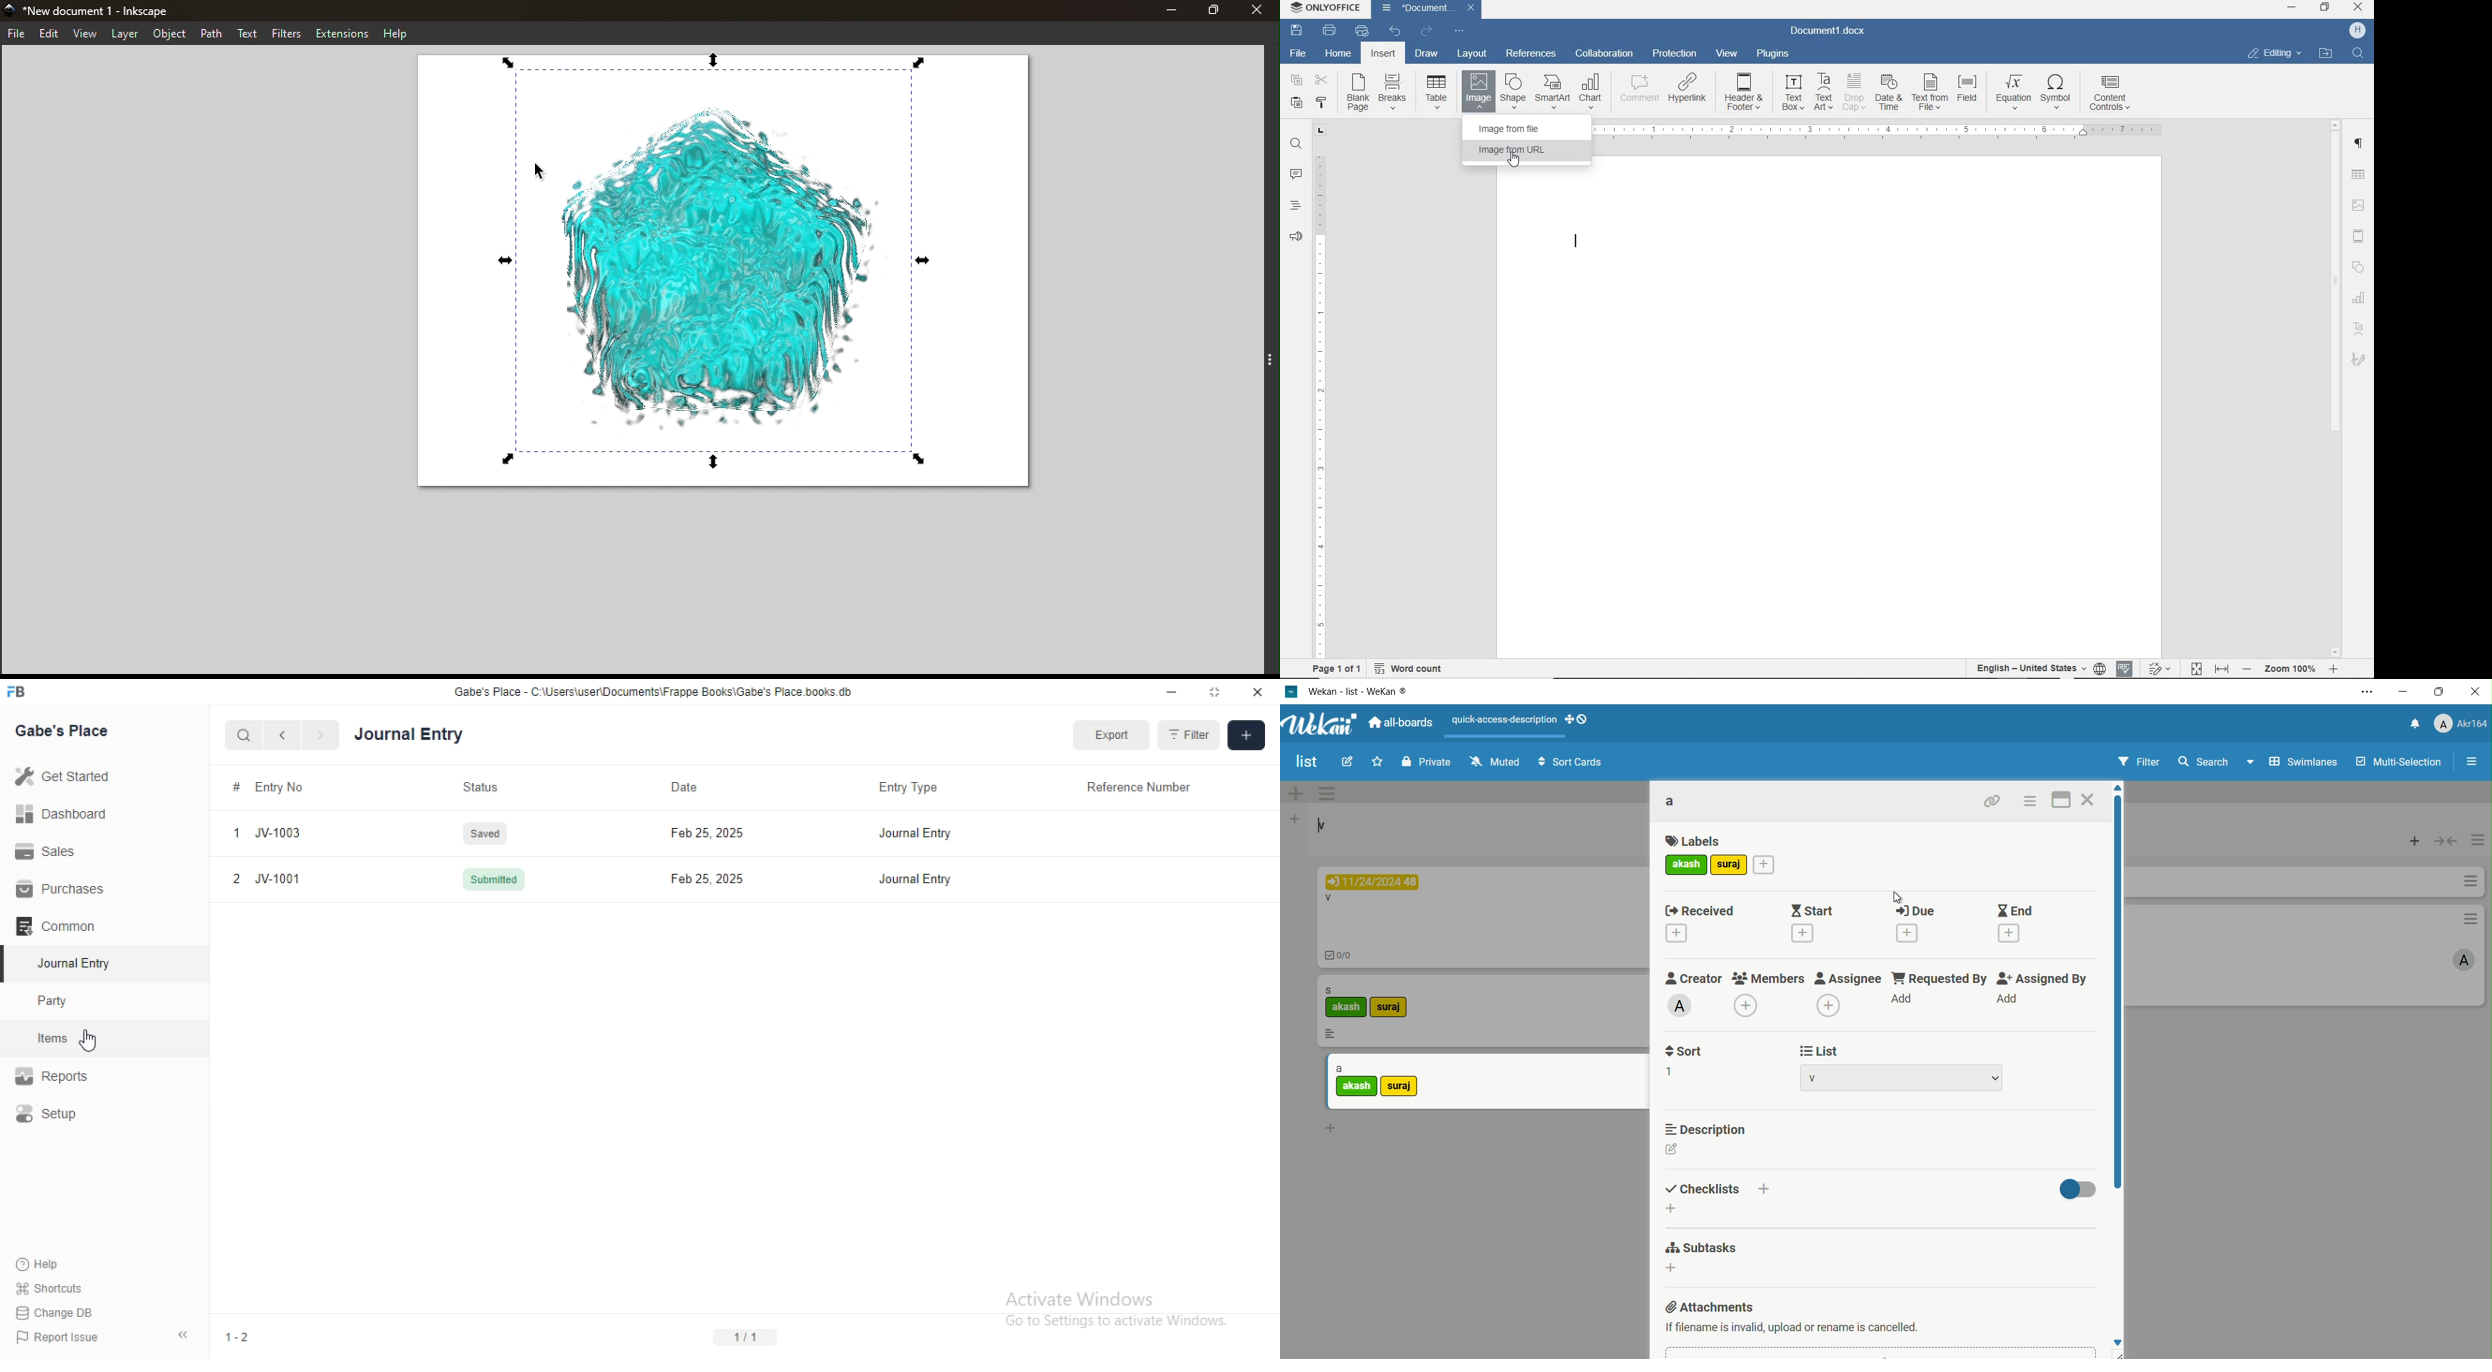  I want to click on cursor, so click(1898, 898).